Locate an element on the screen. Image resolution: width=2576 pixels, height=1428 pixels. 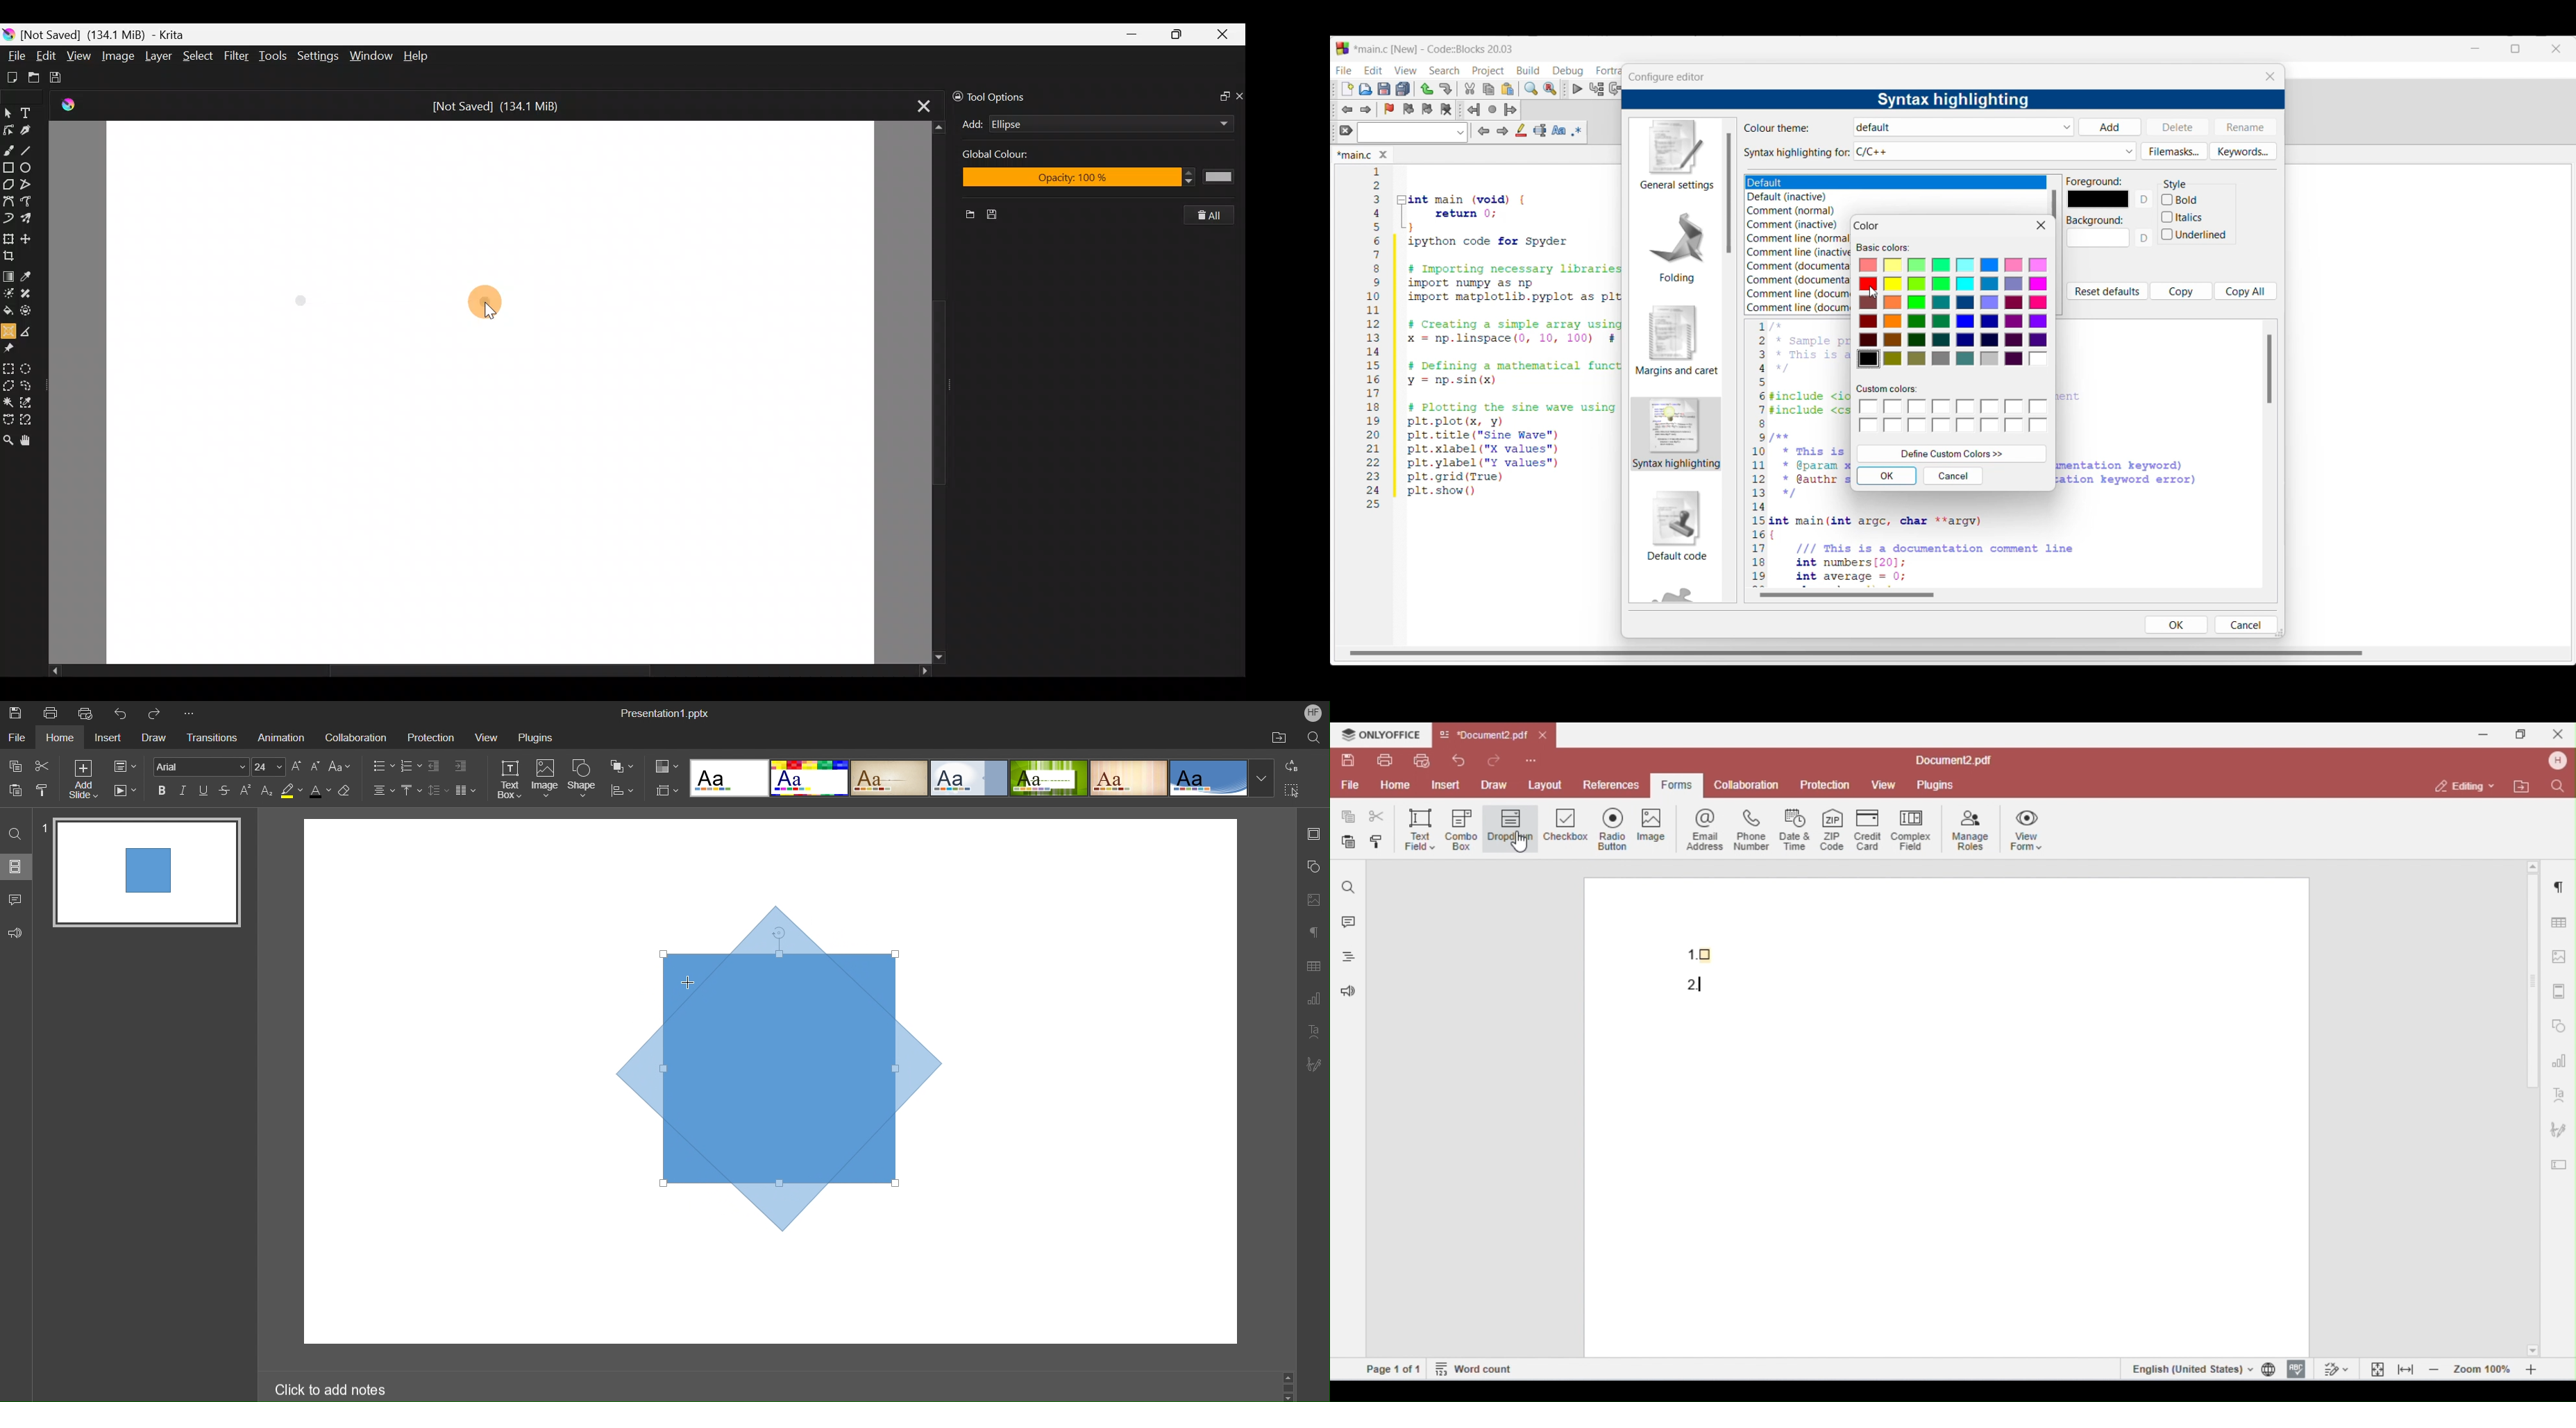
New is located at coordinates (965, 216).